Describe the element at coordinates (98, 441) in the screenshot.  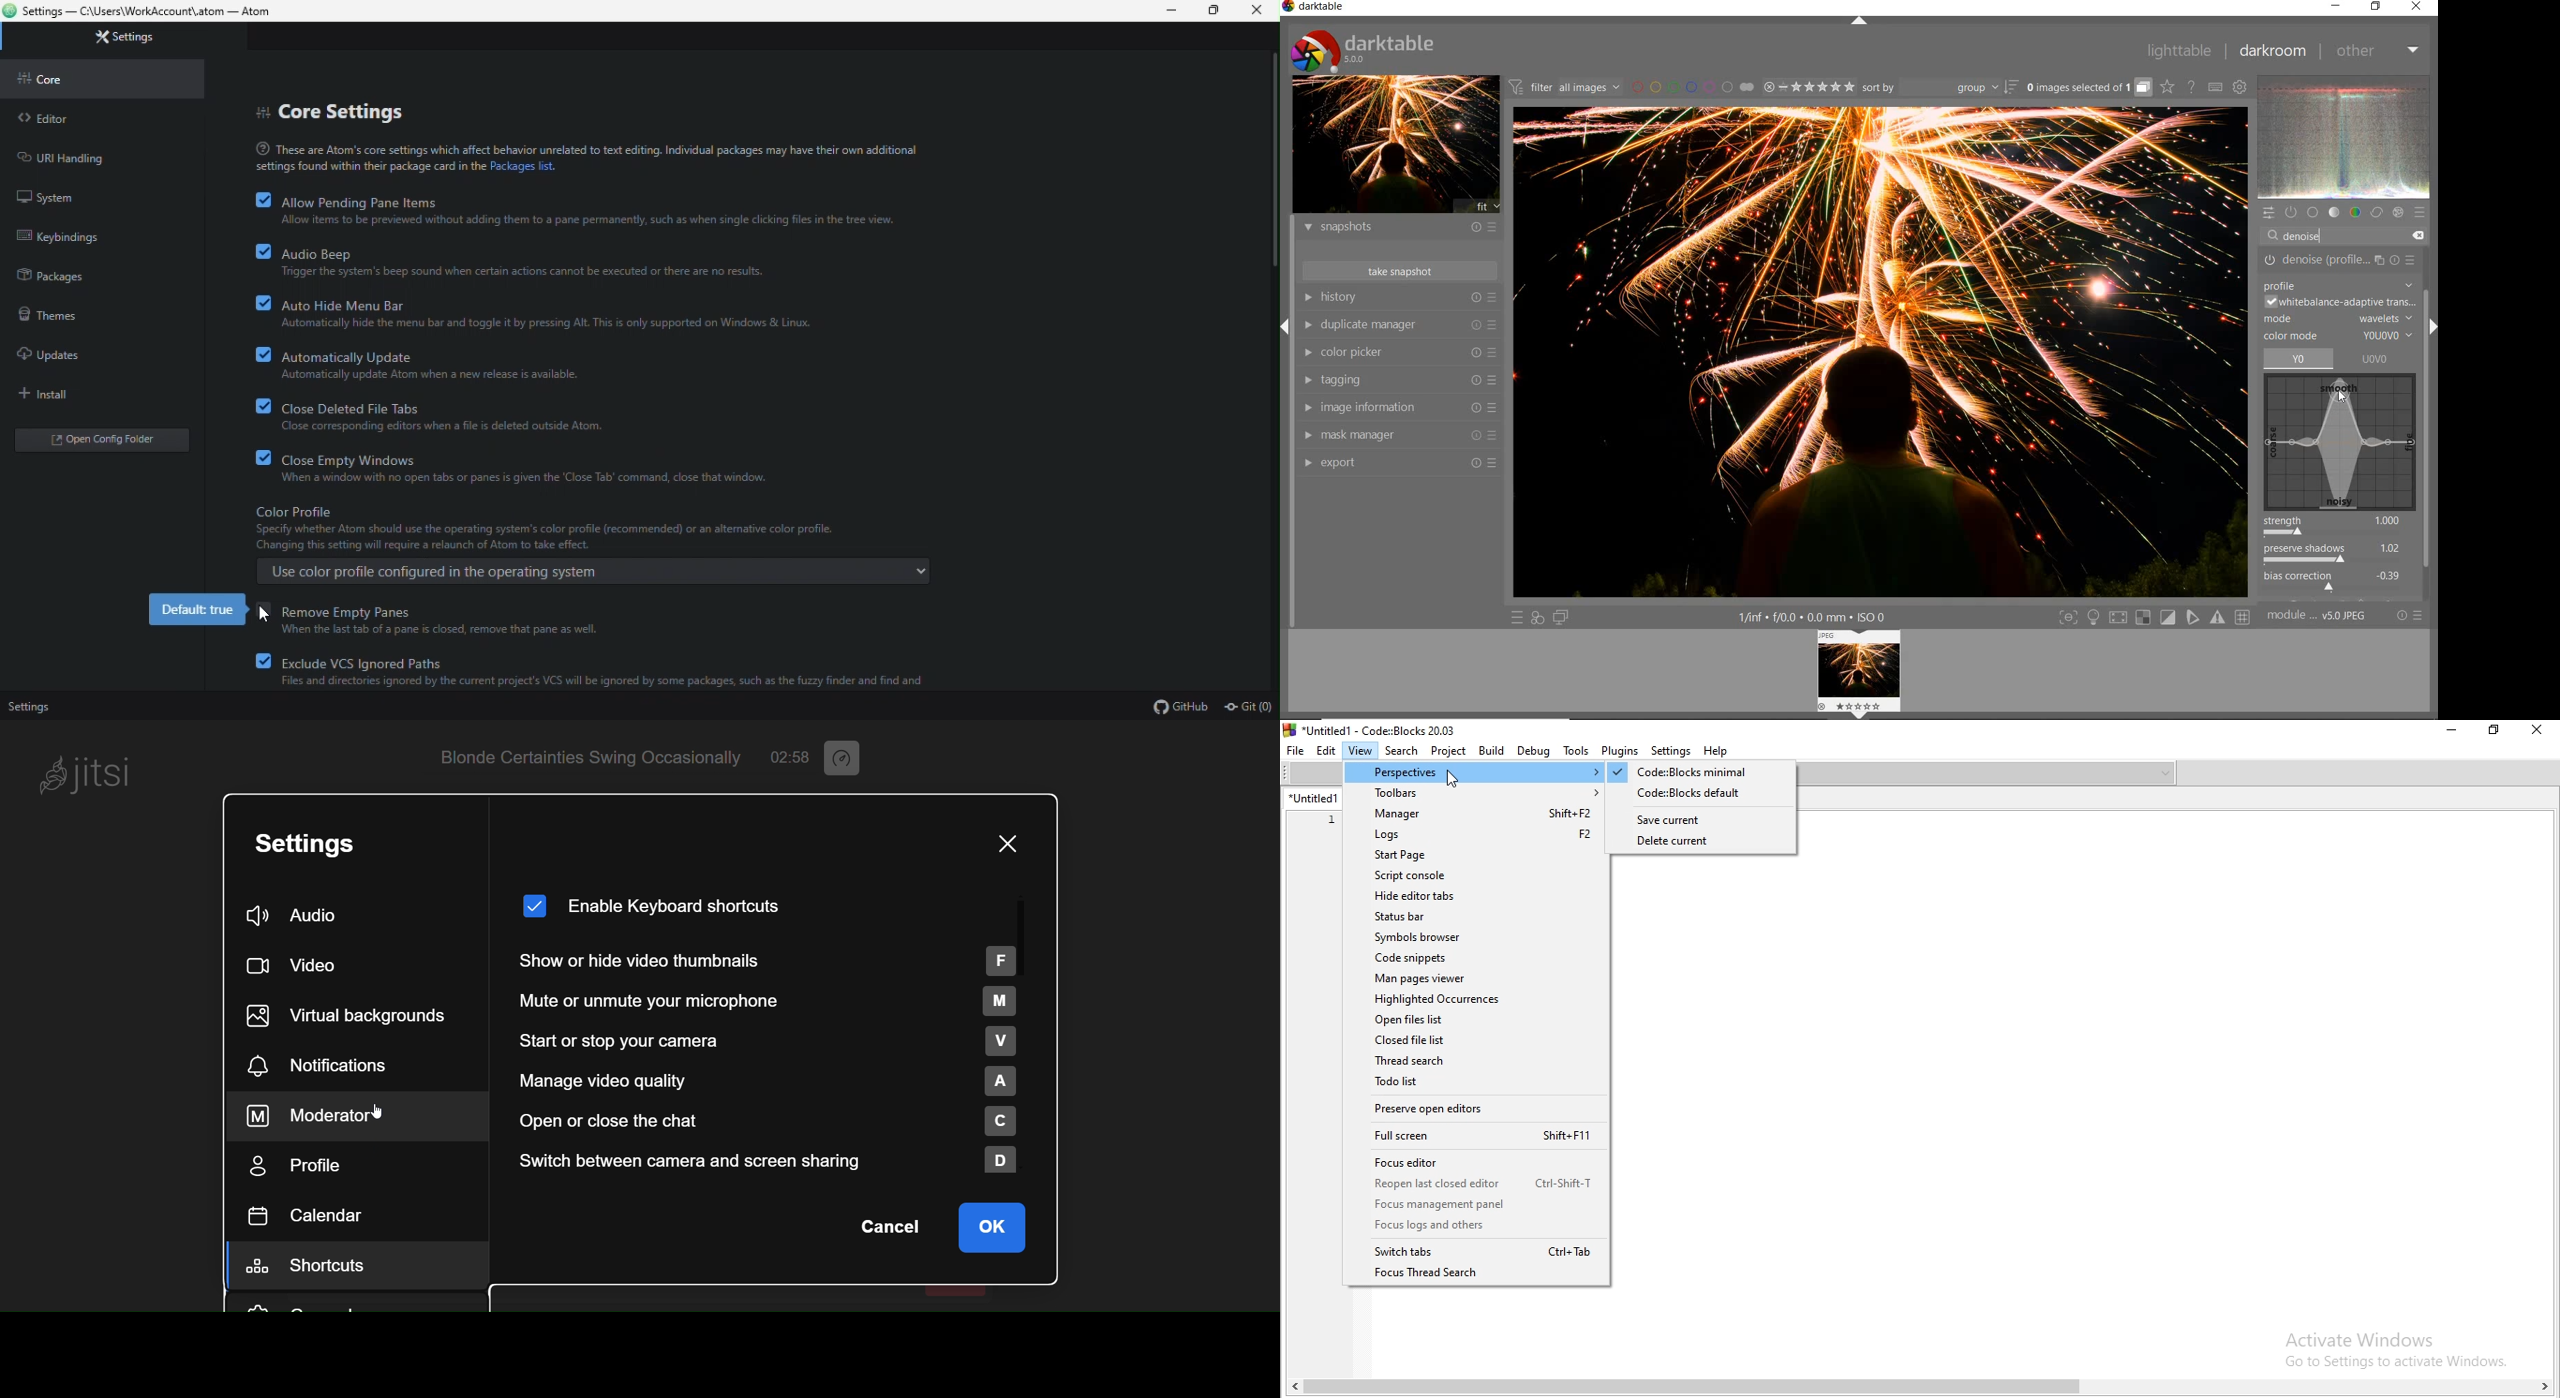
I see `open folder` at that location.